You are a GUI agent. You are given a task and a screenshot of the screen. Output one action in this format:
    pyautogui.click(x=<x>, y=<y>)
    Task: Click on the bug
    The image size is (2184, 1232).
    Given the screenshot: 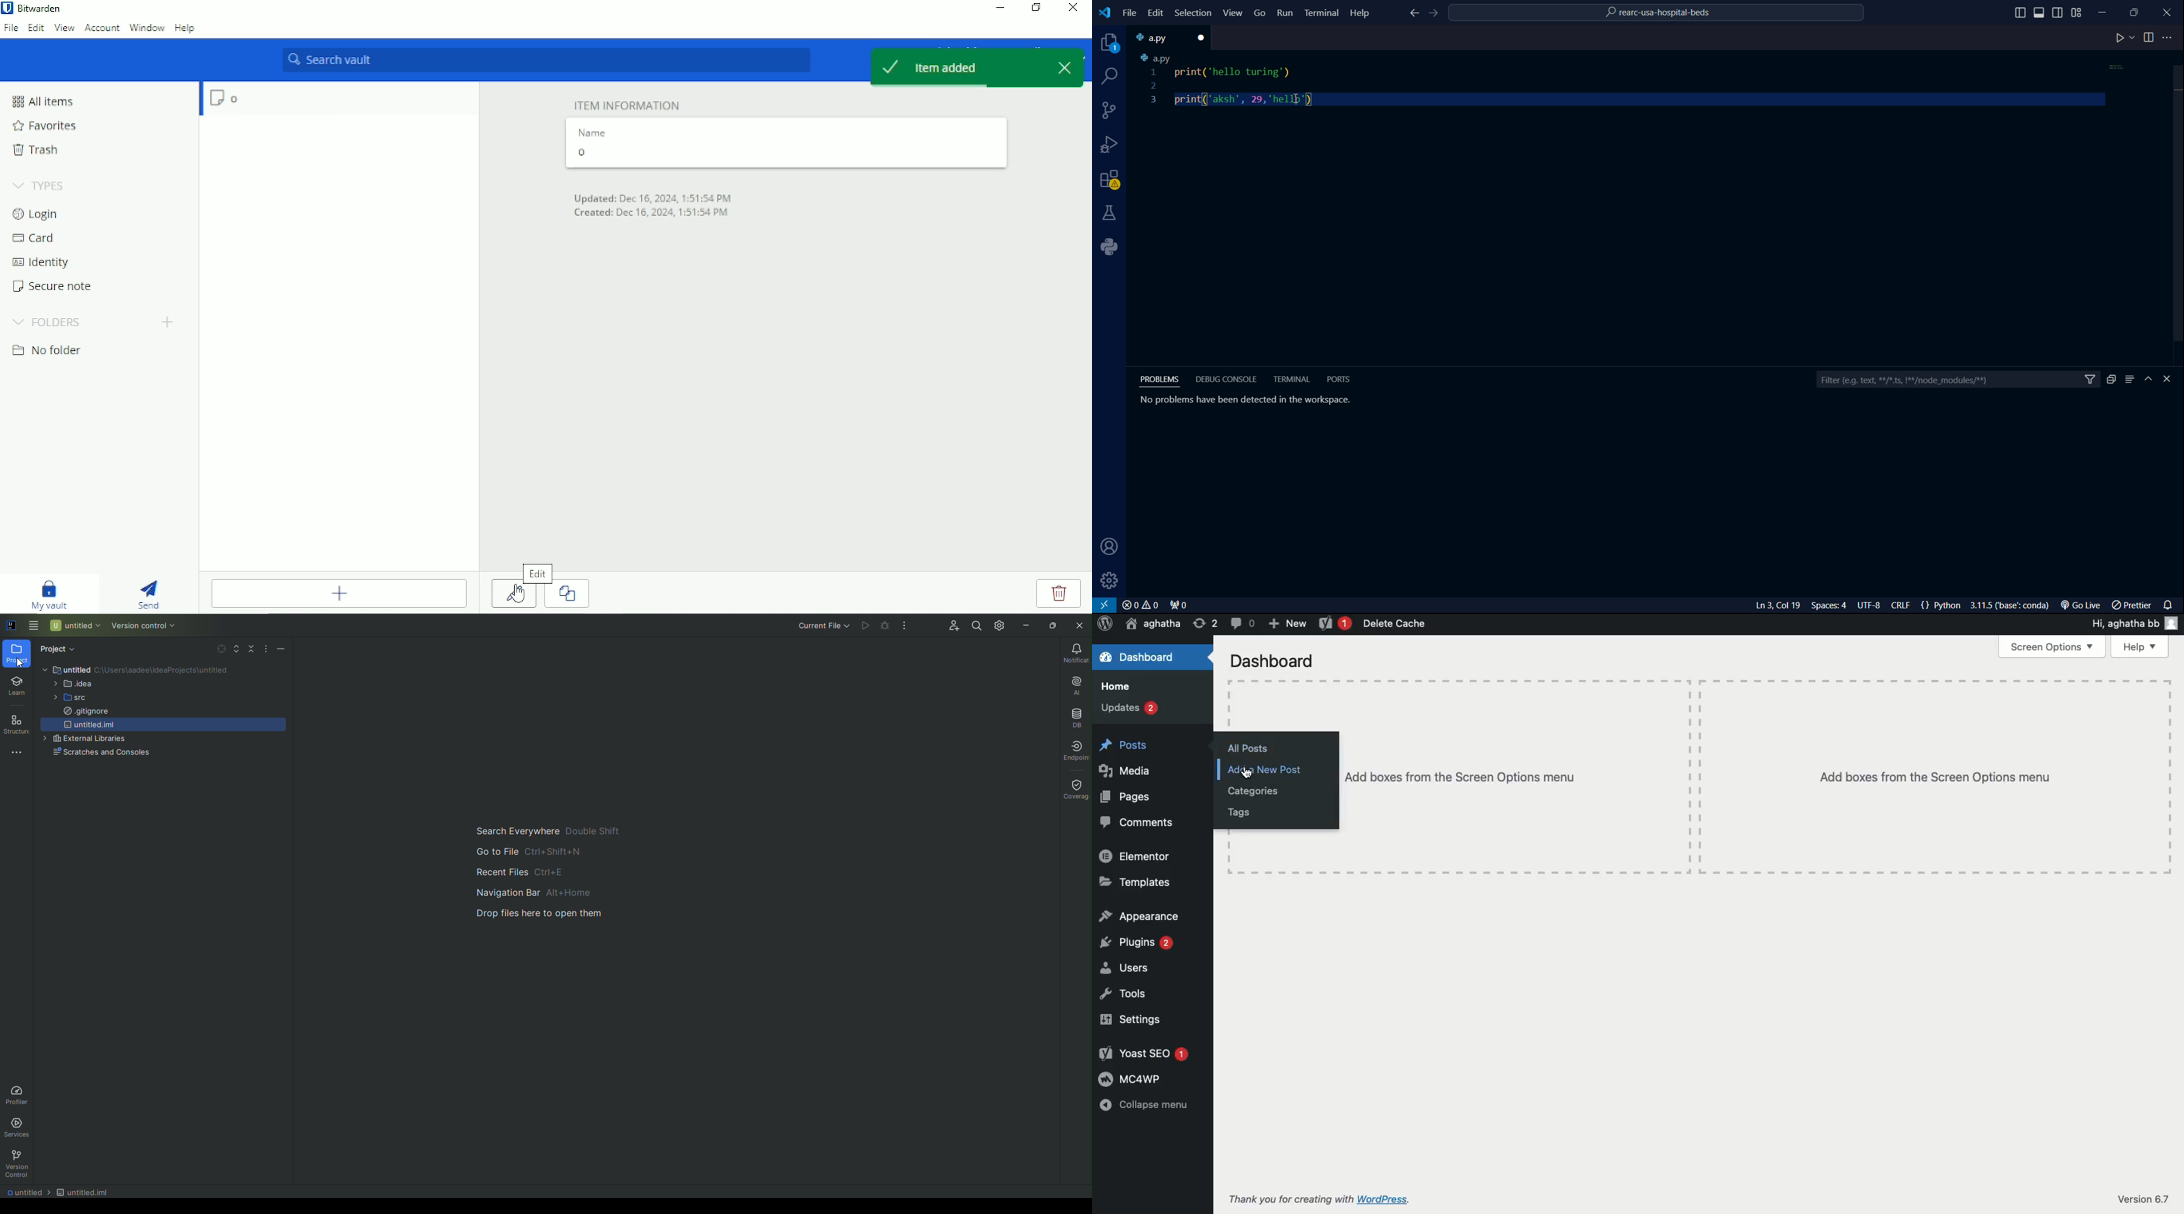 What is the action you would take?
    pyautogui.click(x=1112, y=142)
    